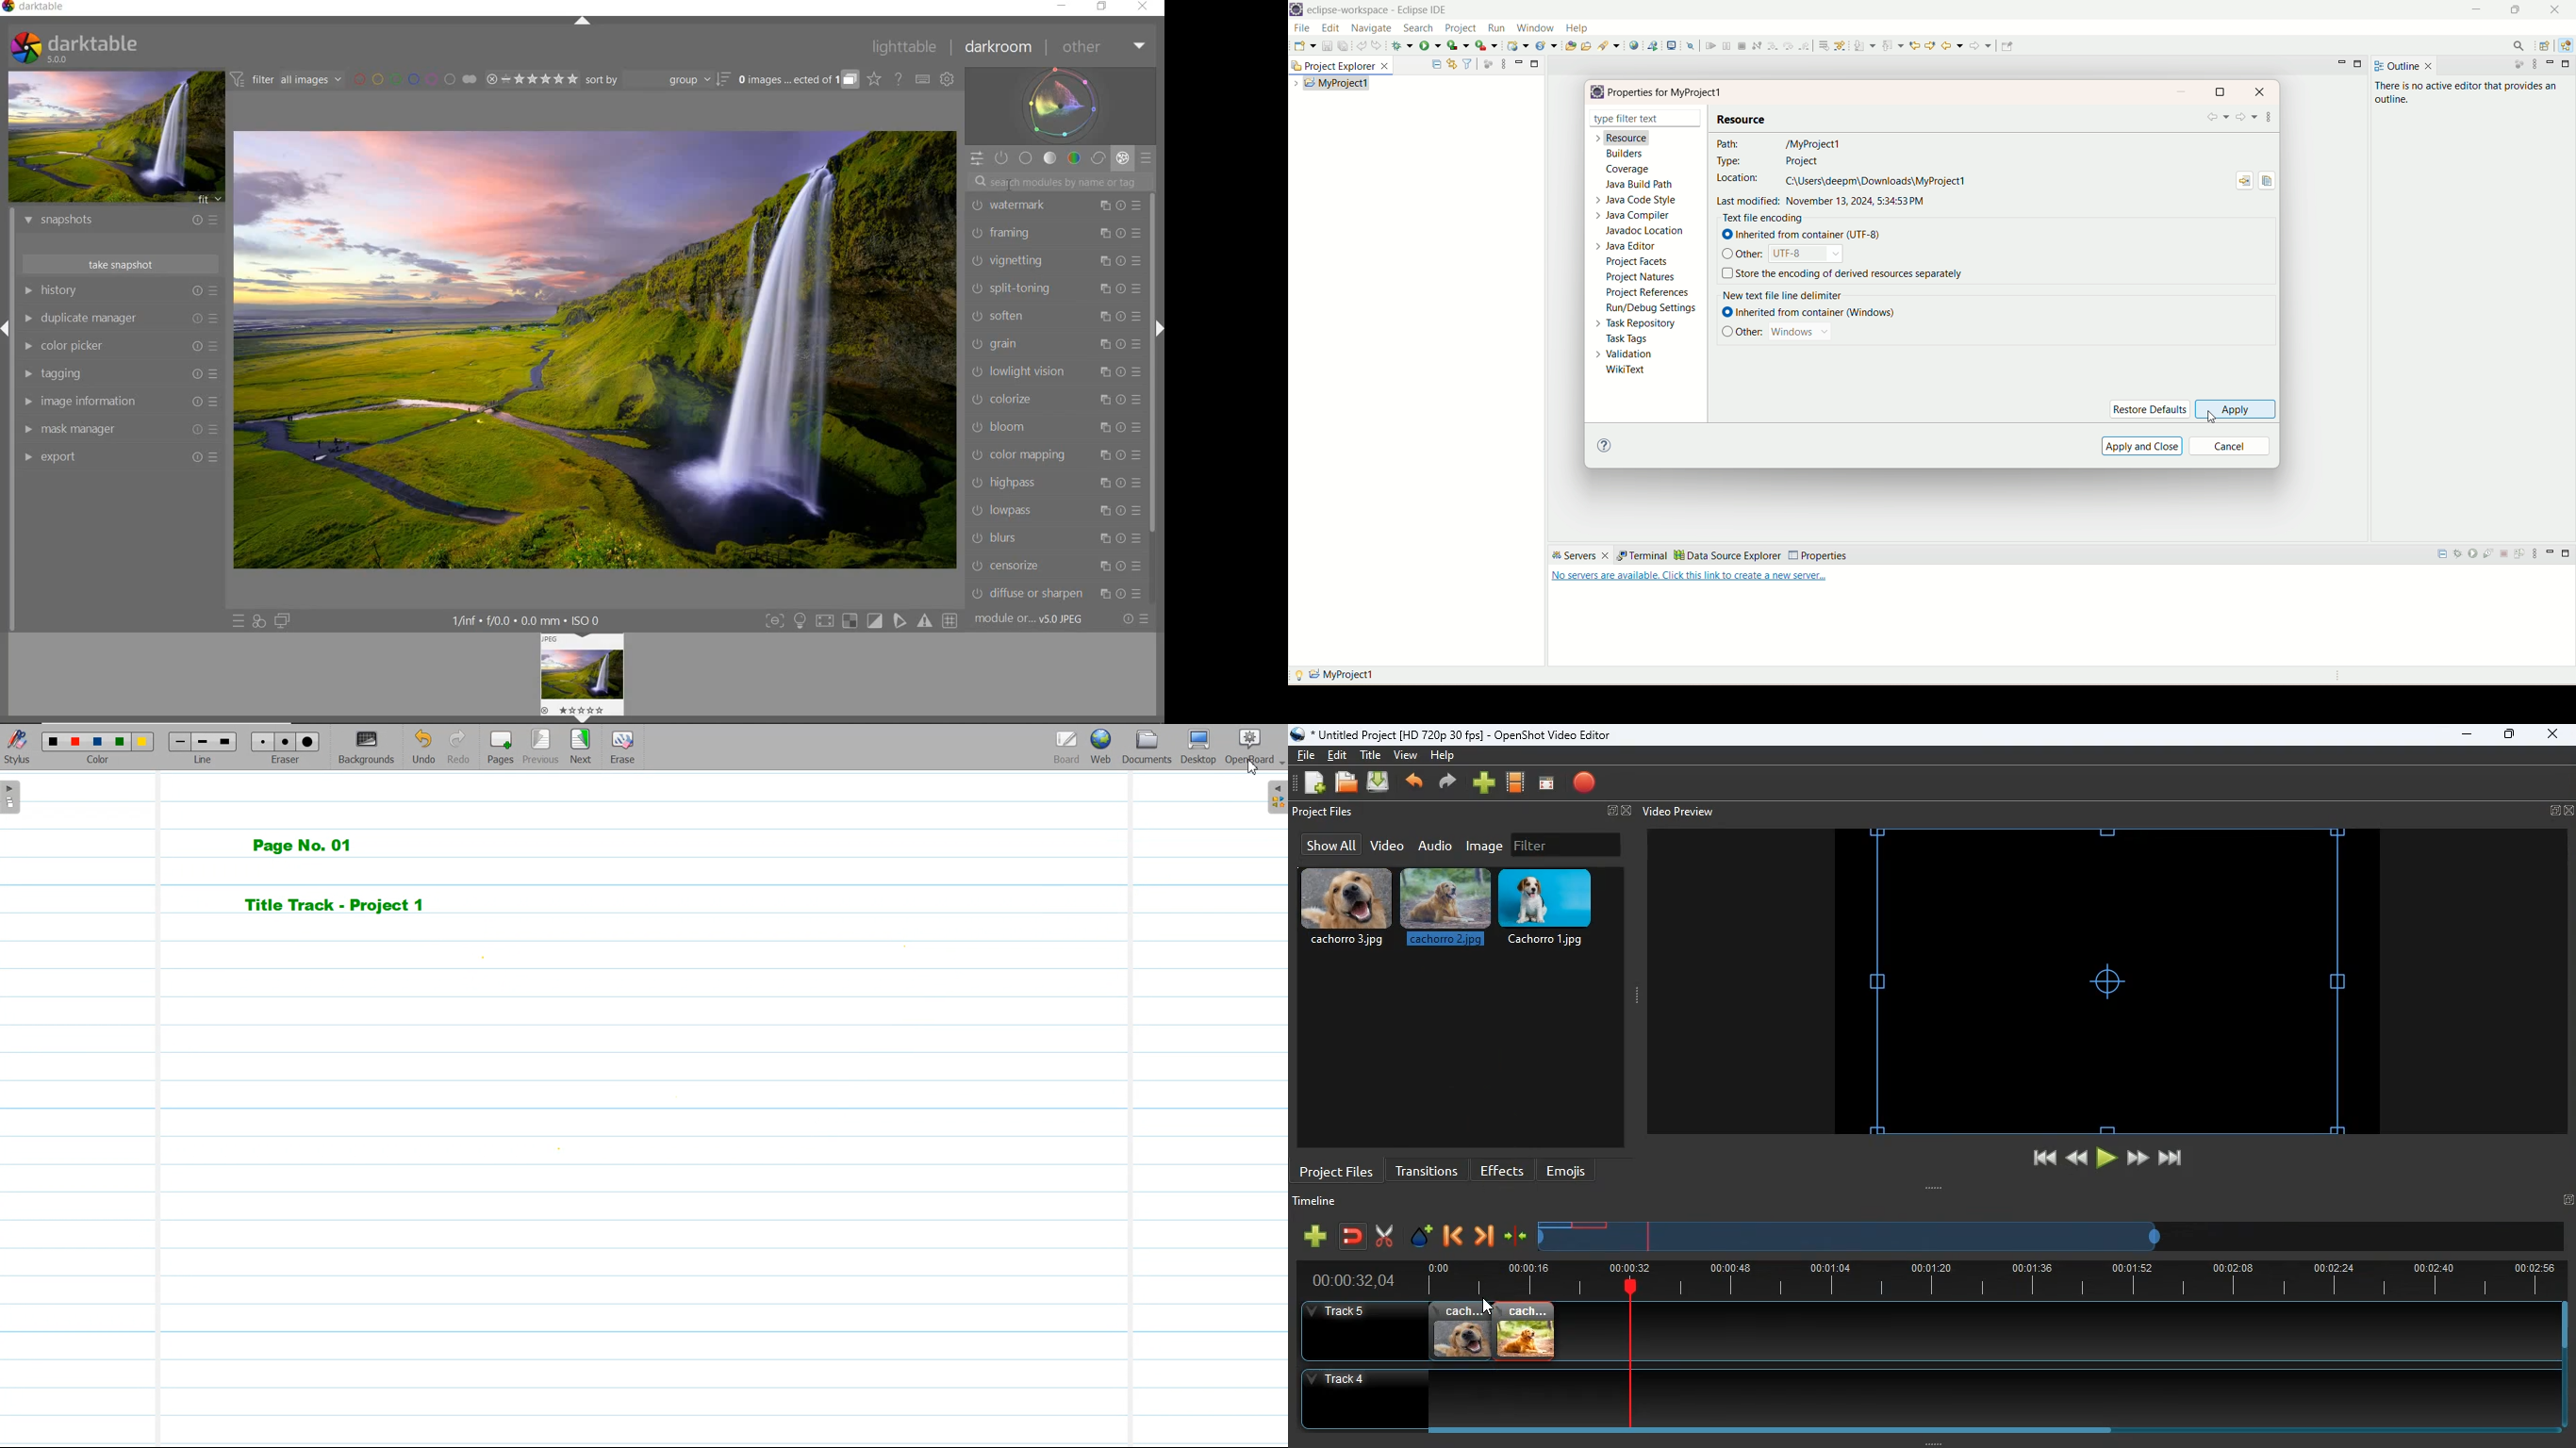 Image resolution: width=2576 pixels, height=1456 pixels. I want to click on focus on active task, so click(2517, 64).